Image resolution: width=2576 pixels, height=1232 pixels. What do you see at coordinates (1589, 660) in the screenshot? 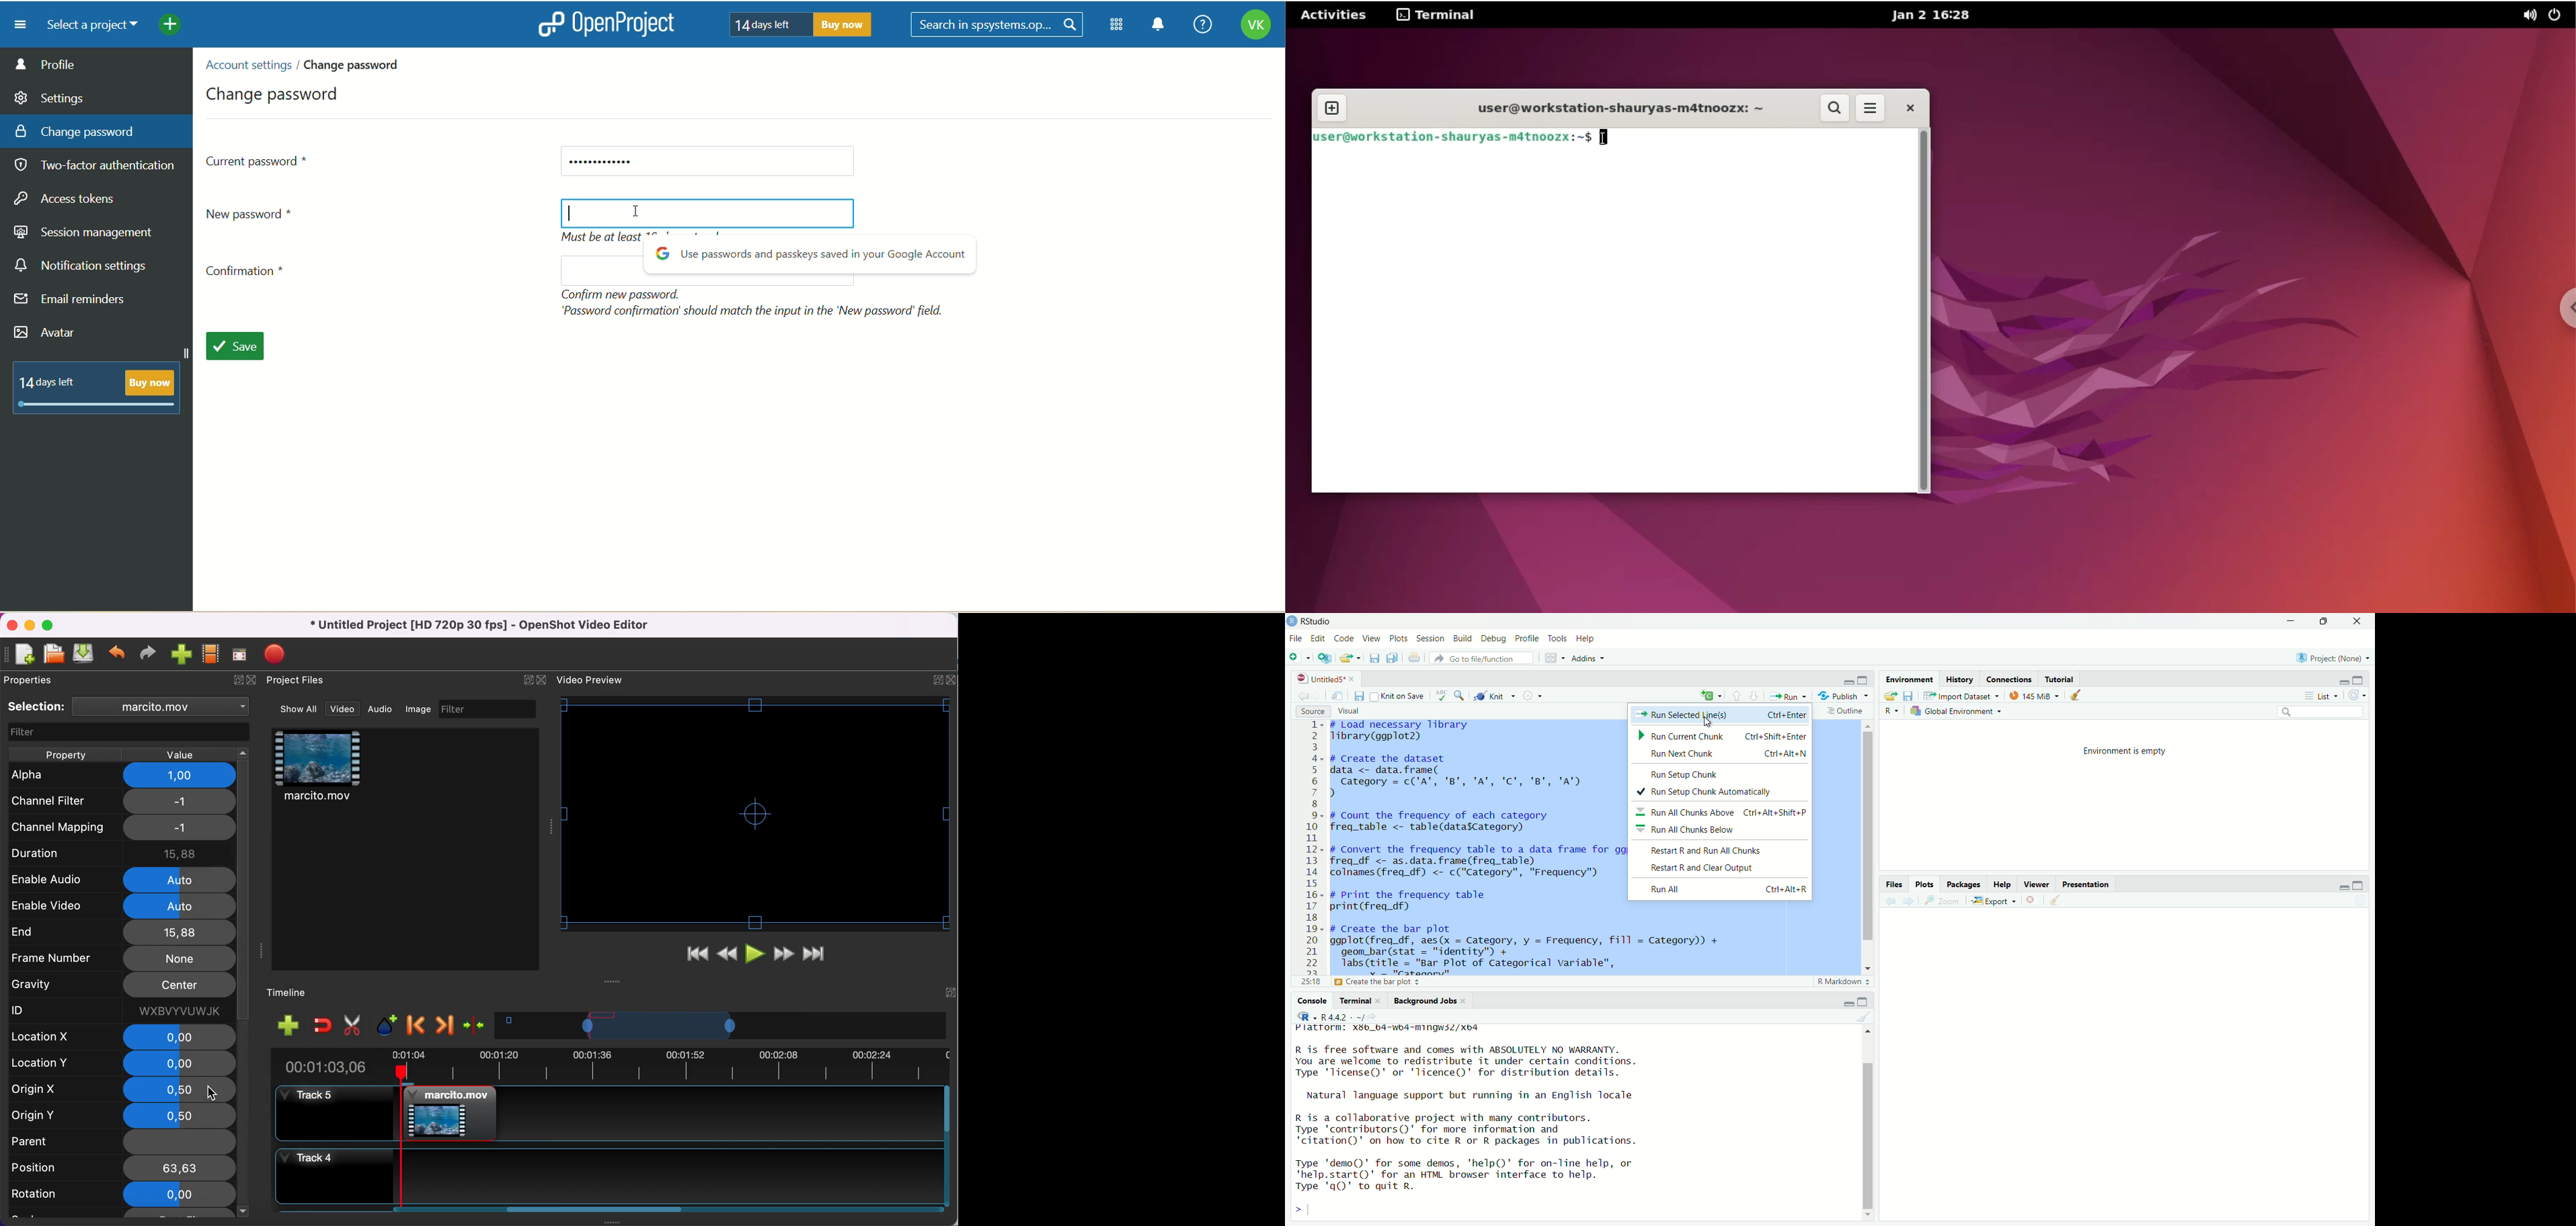
I see `Addins` at bounding box center [1589, 660].